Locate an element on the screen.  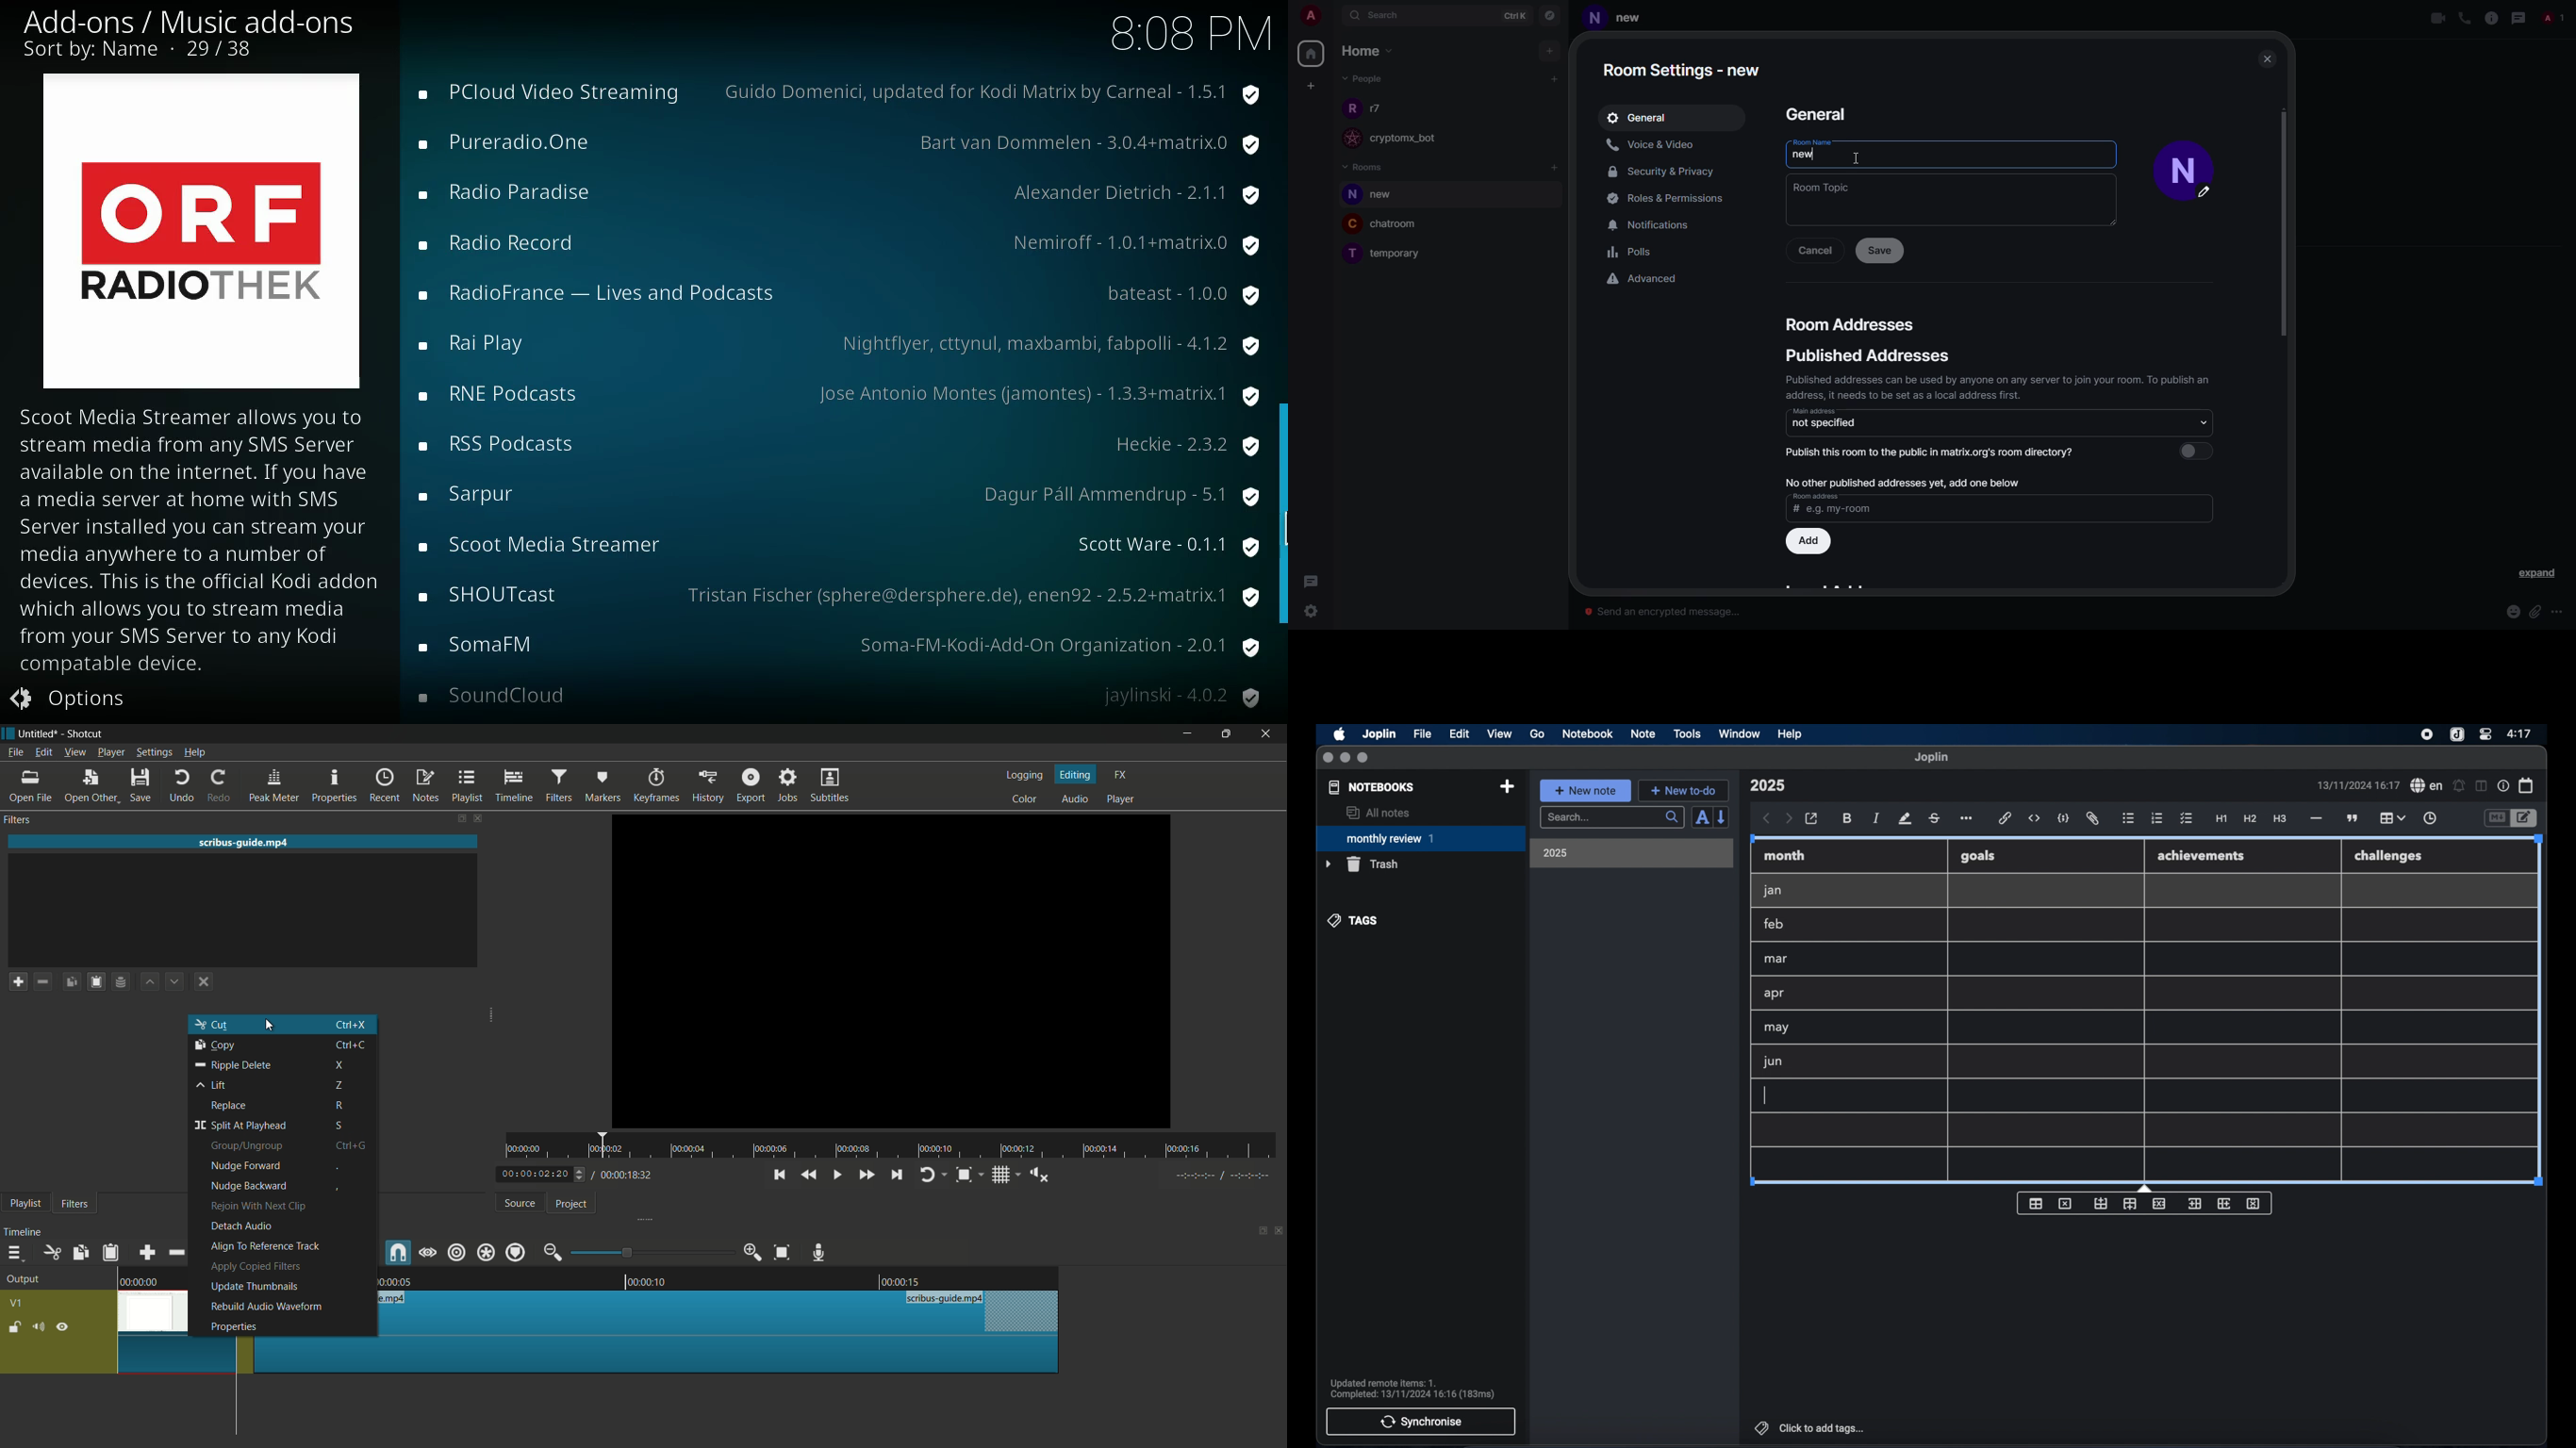
code is located at coordinates (2064, 819).